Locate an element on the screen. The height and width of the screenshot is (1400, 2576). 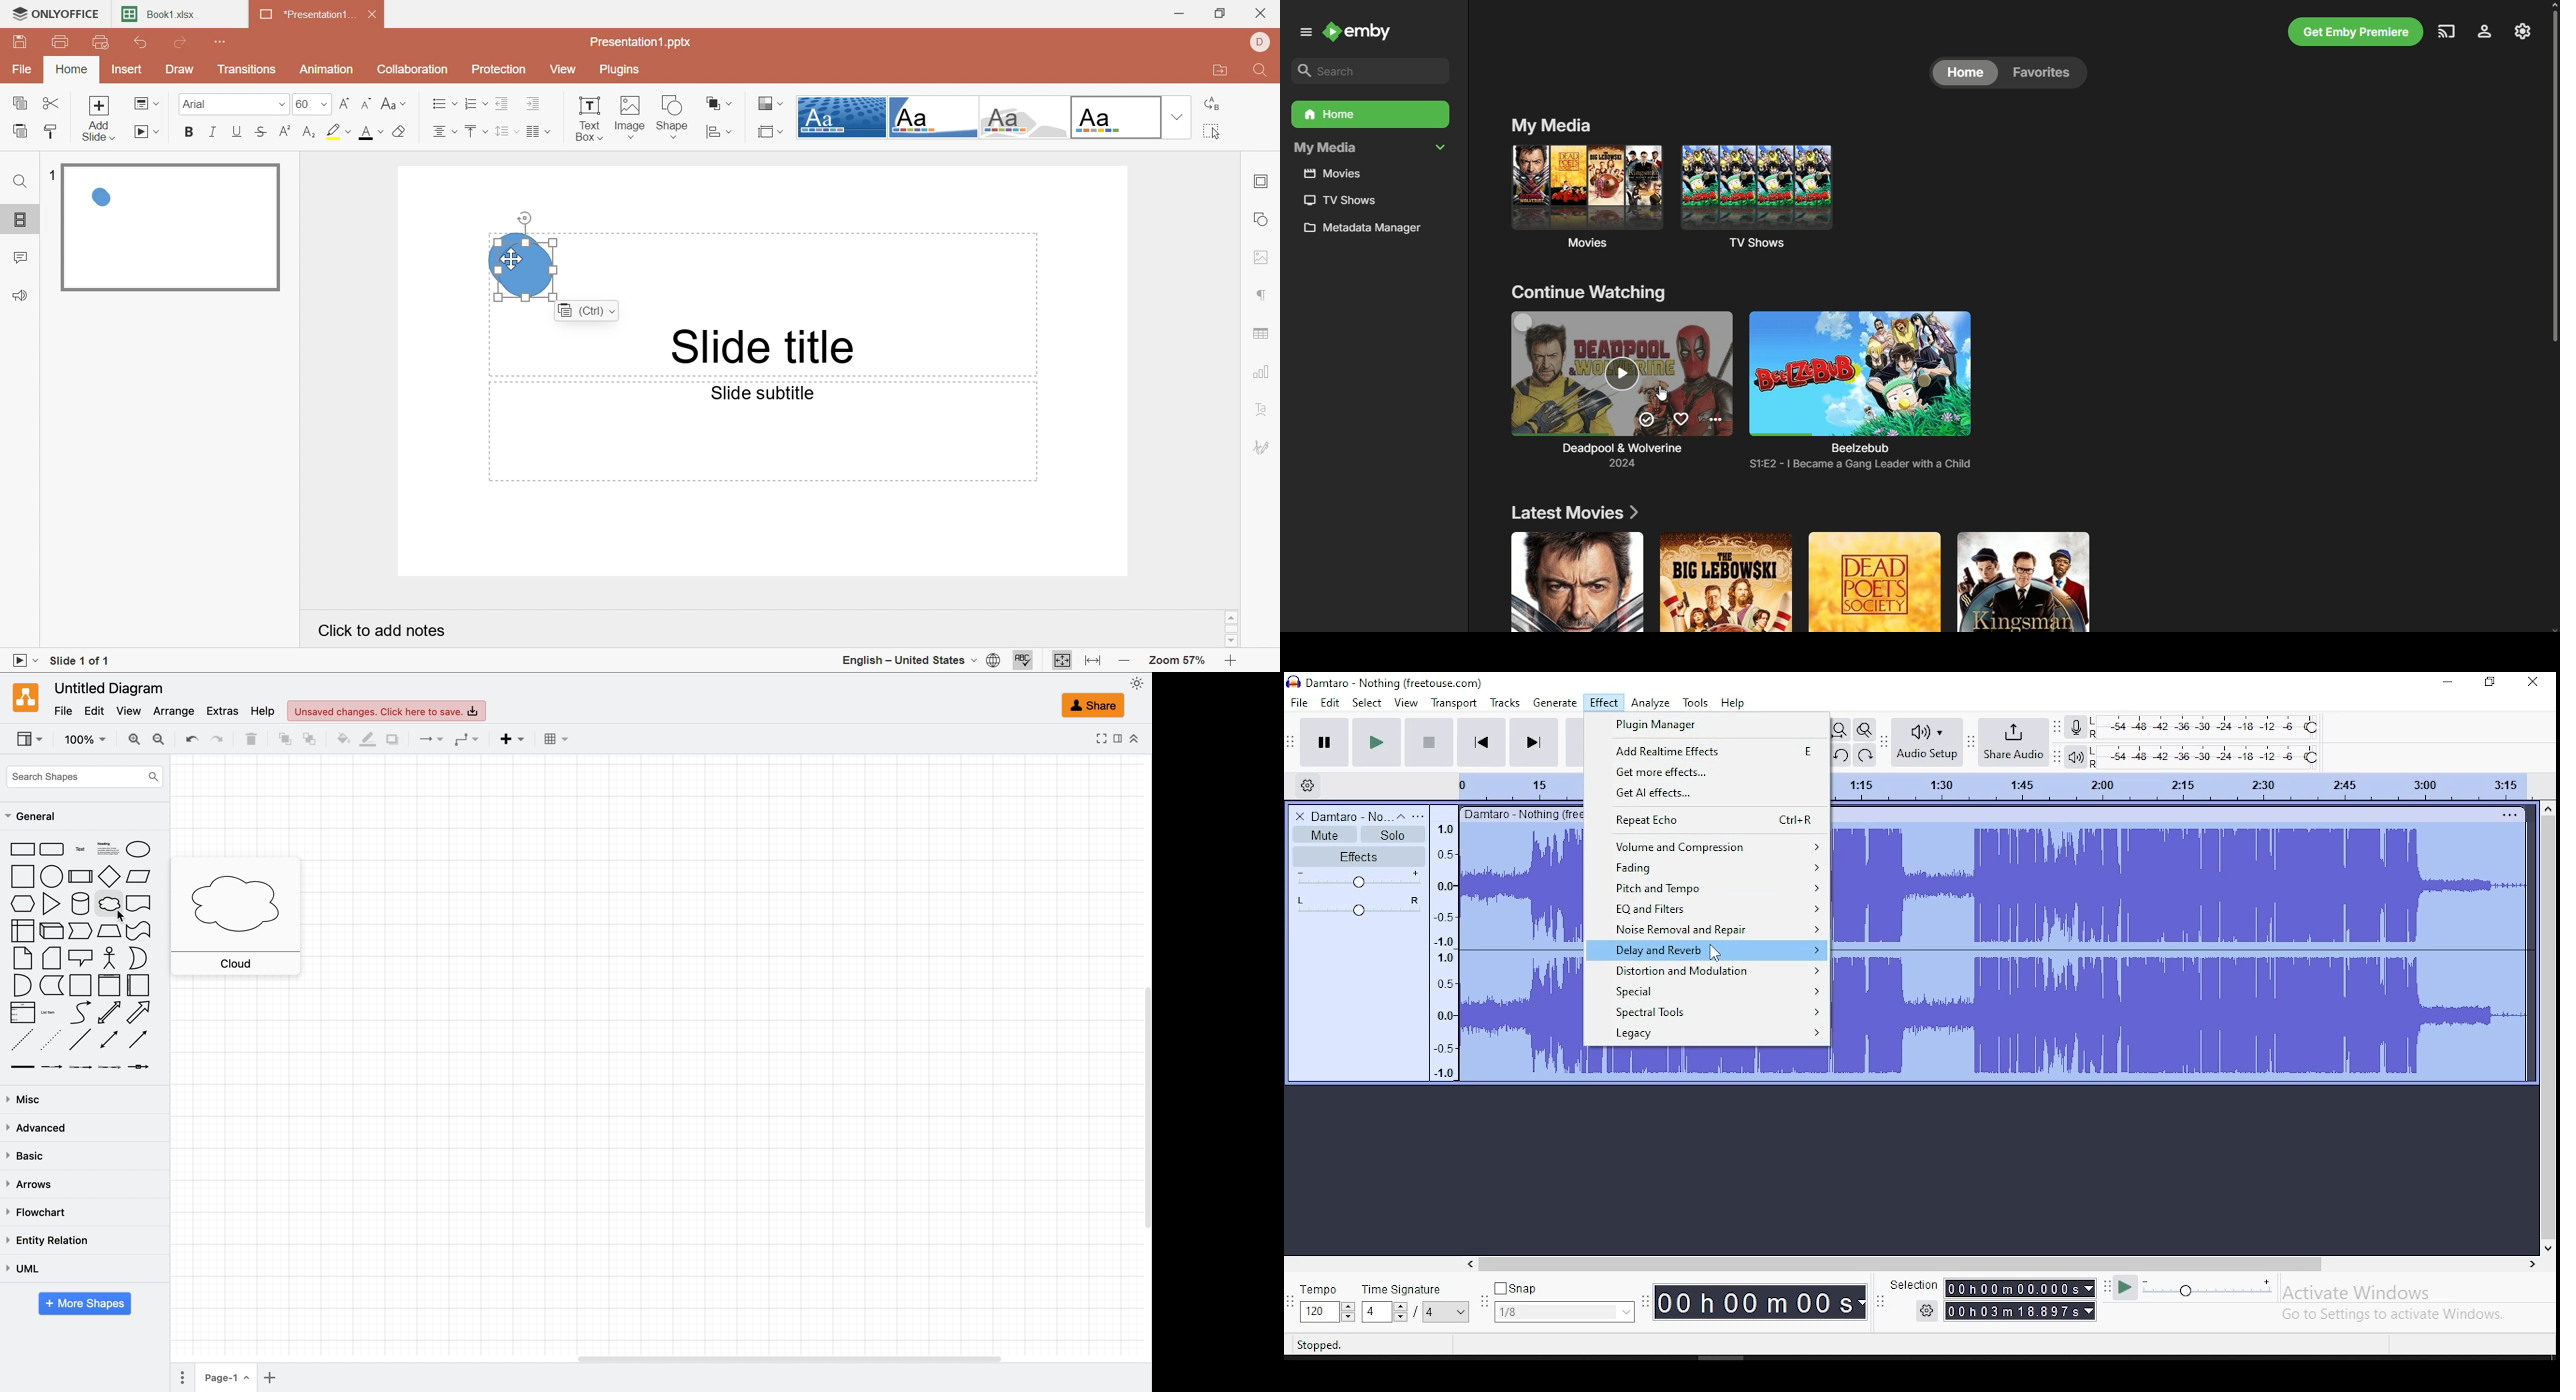
cloud shape pop up is located at coordinates (233, 913).